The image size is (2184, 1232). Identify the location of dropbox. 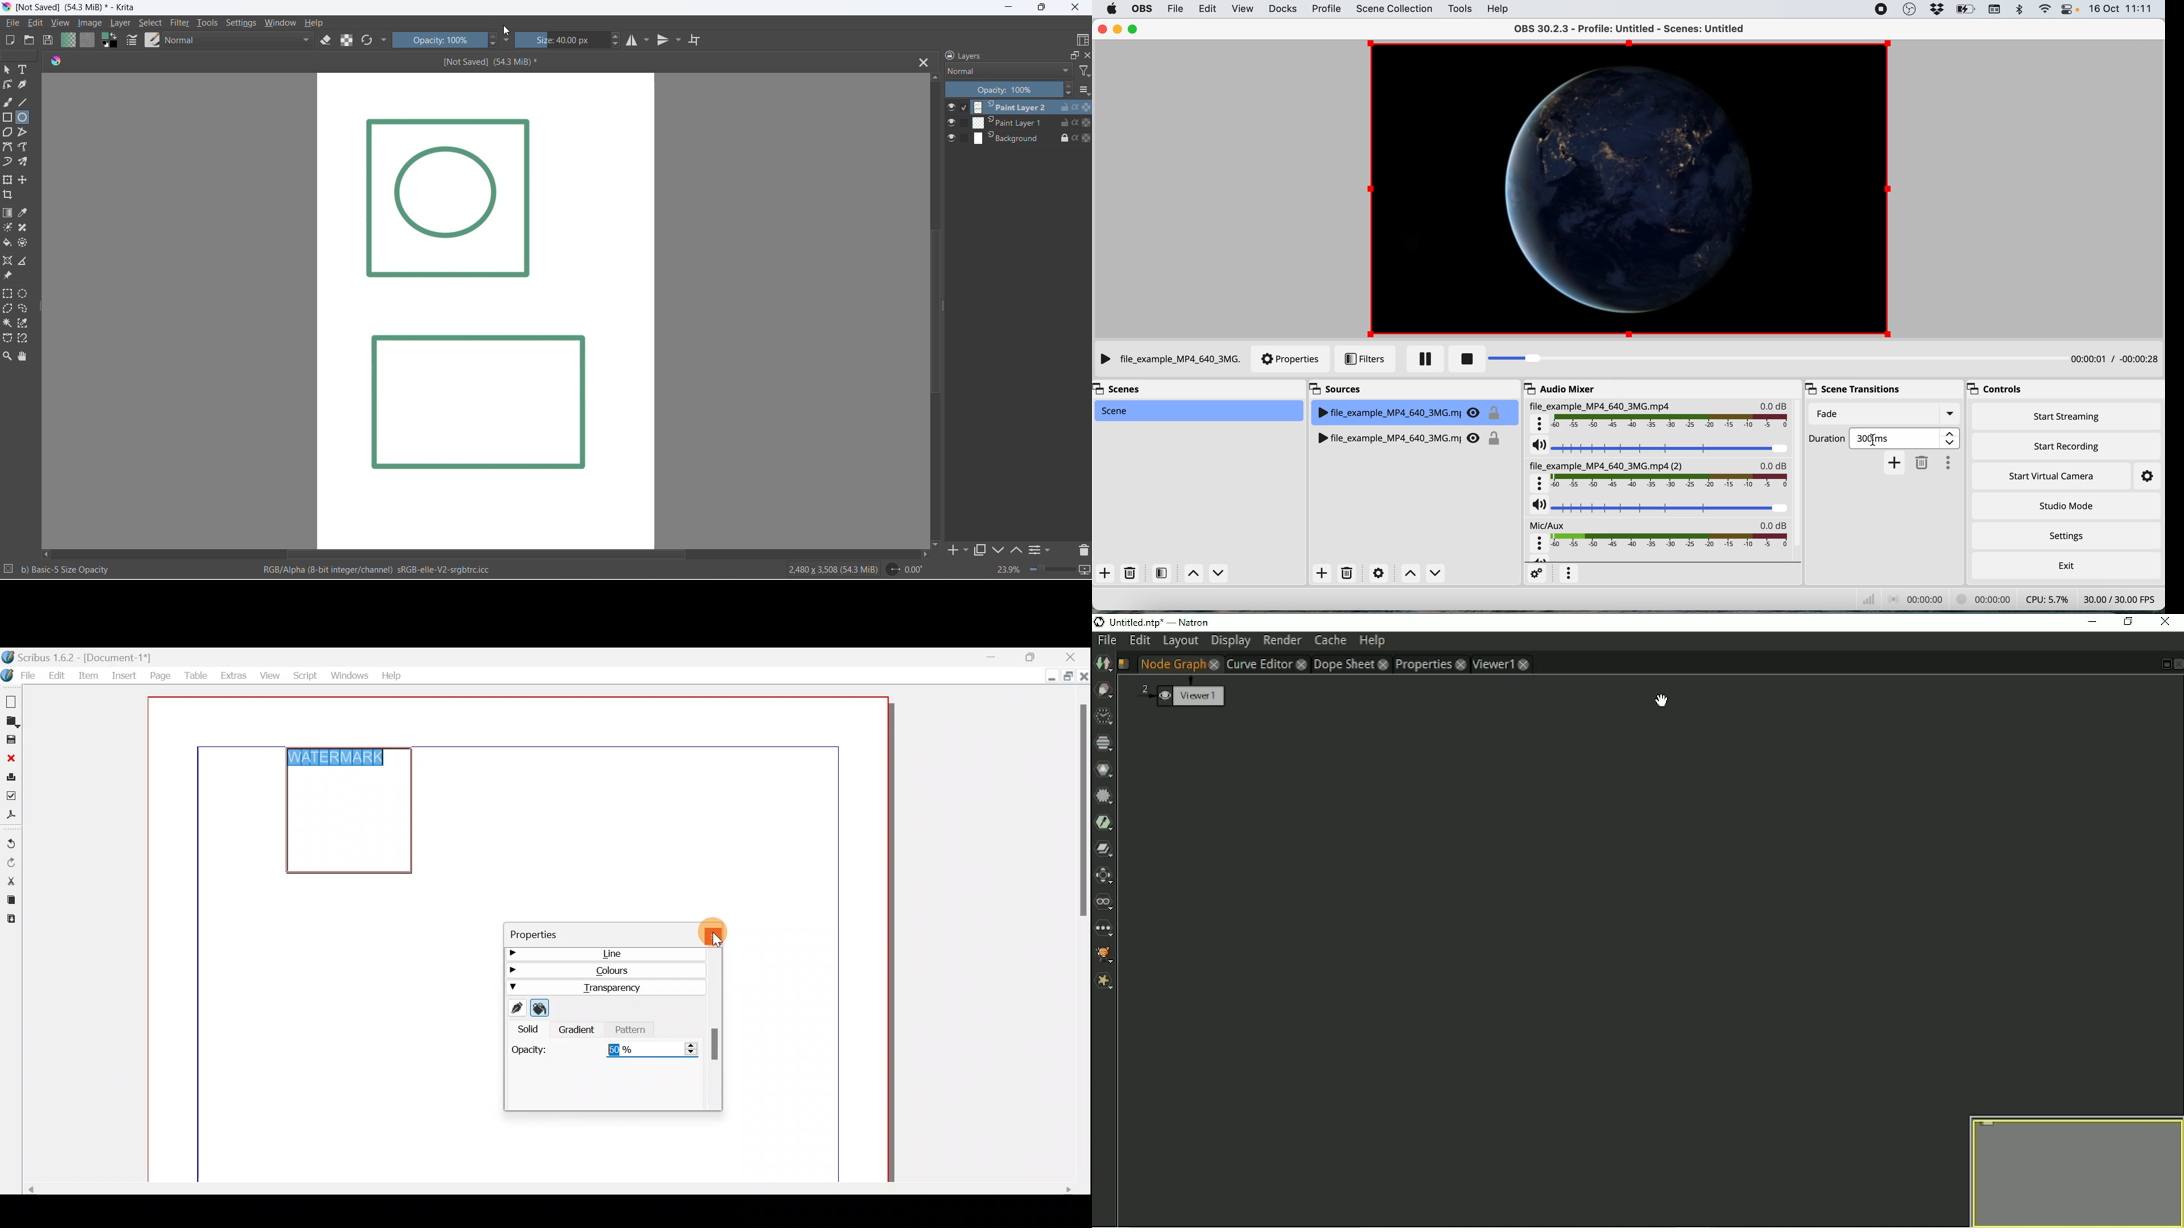
(1938, 9).